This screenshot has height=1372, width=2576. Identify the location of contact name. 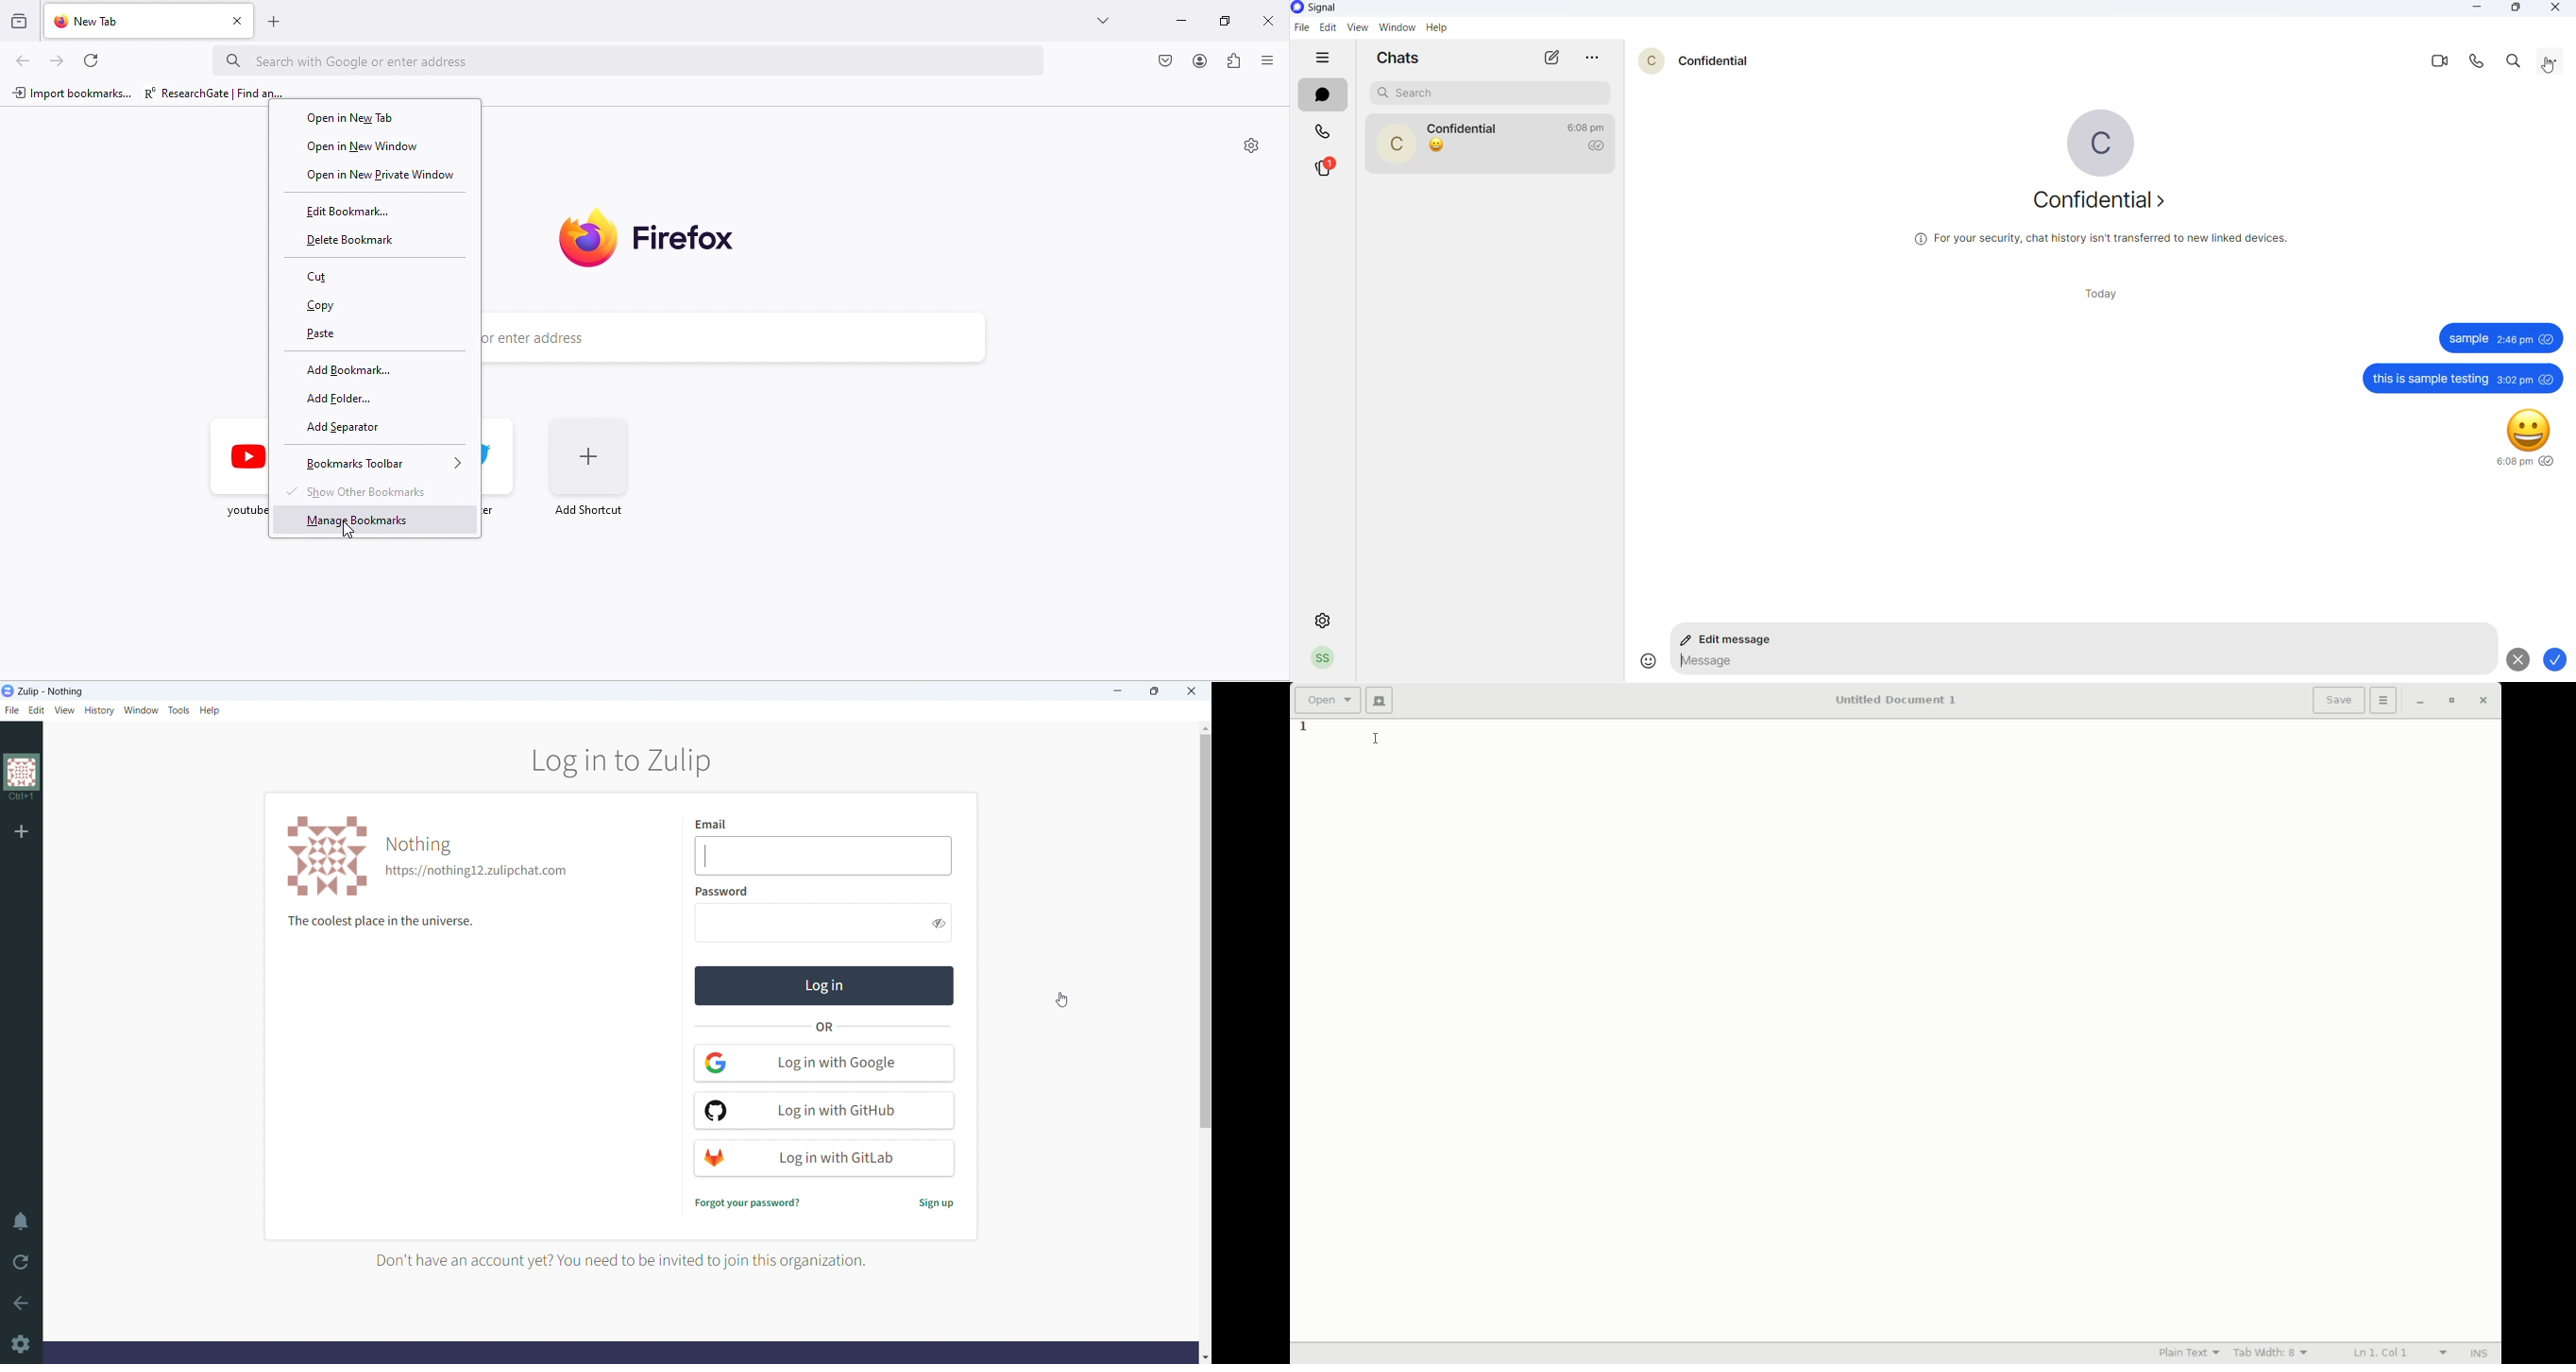
(1714, 60).